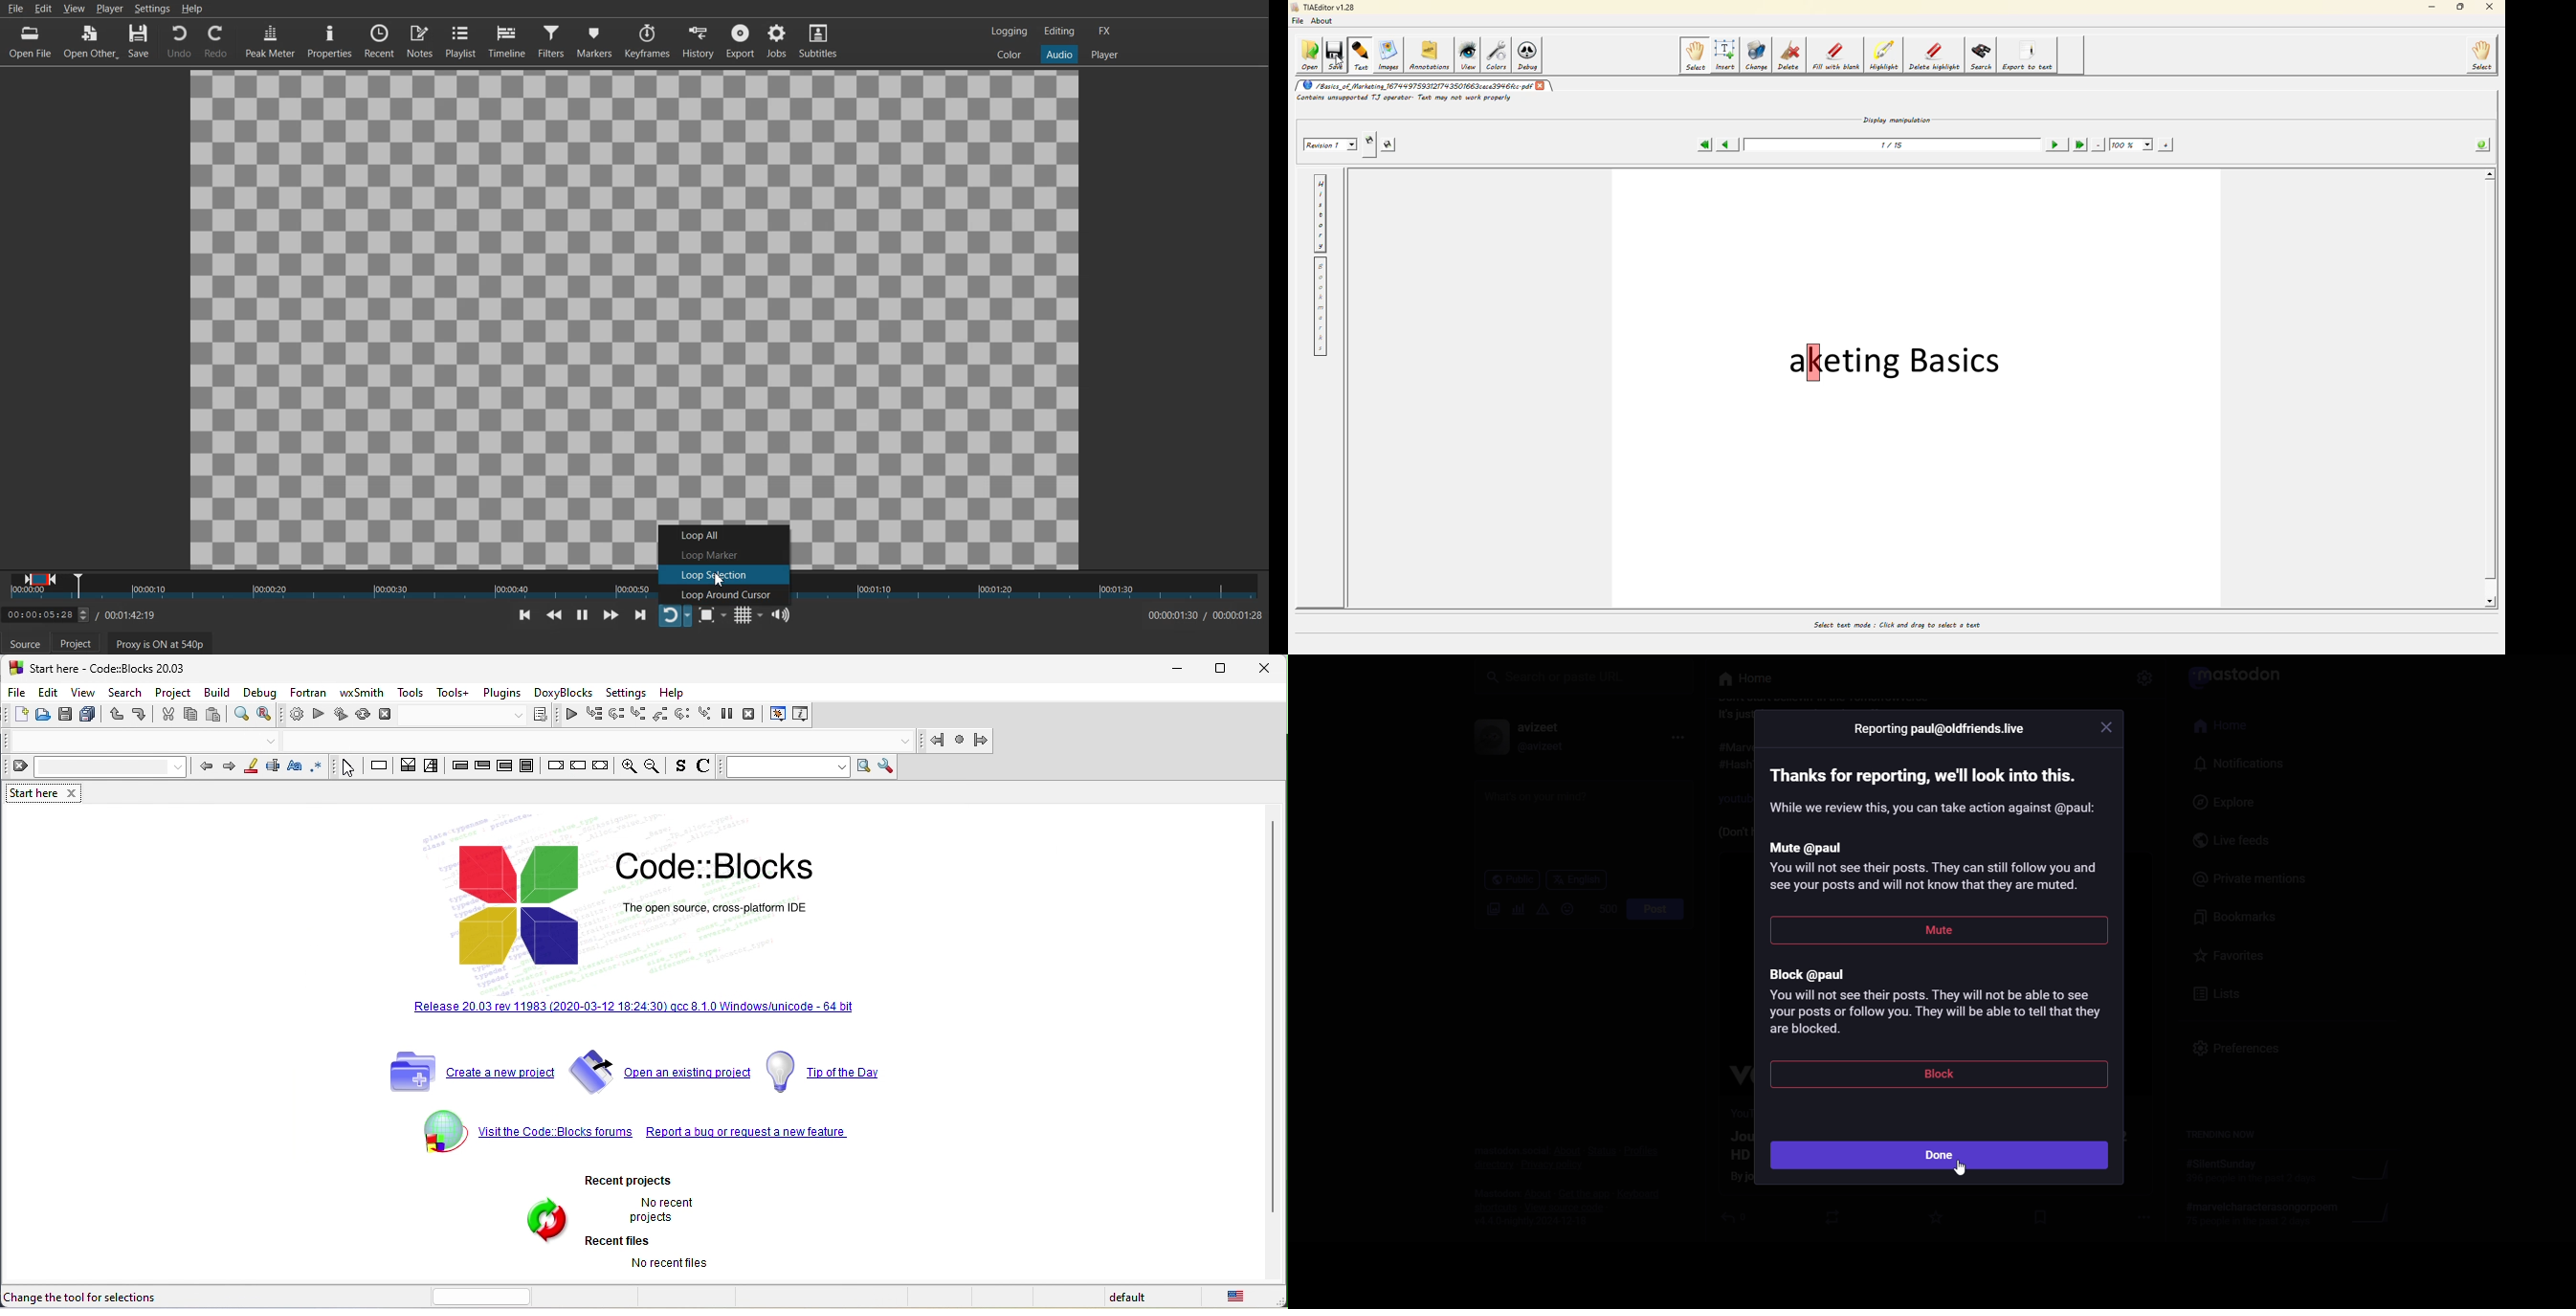 The width and height of the screenshot is (2576, 1316). What do you see at coordinates (1060, 55) in the screenshot?
I see `Audio` at bounding box center [1060, 55].